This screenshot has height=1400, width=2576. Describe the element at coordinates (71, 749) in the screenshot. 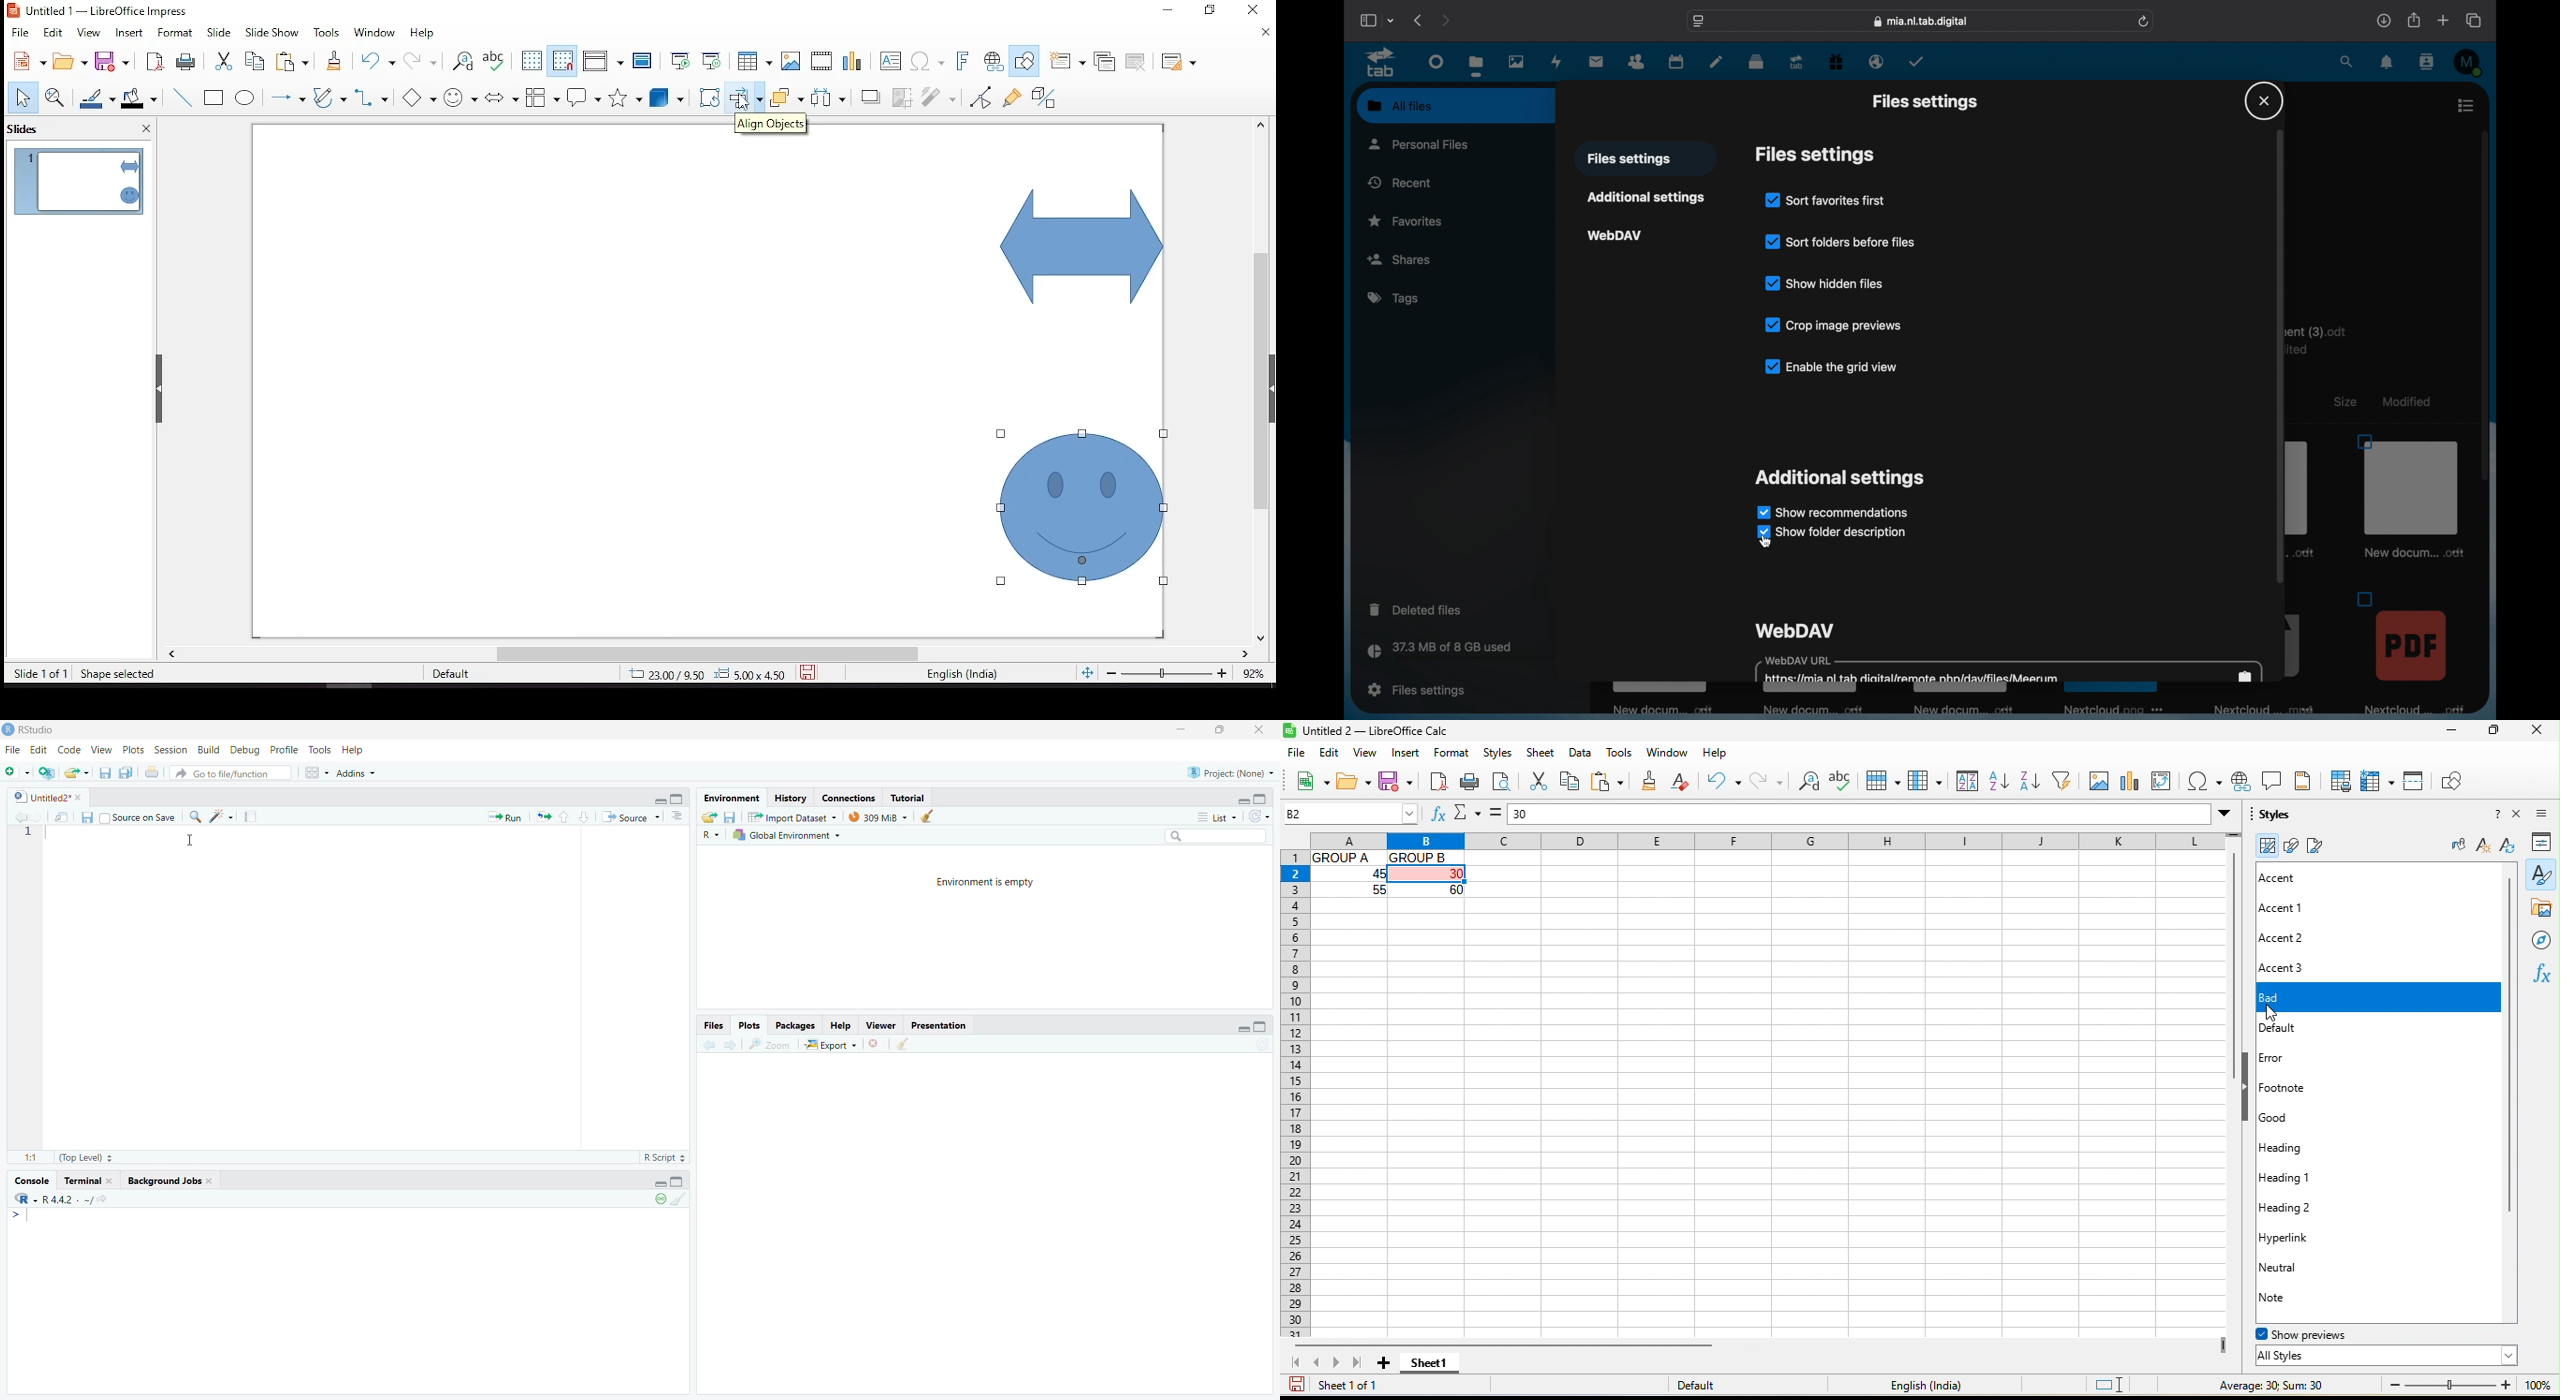

I see `Code` at that location.